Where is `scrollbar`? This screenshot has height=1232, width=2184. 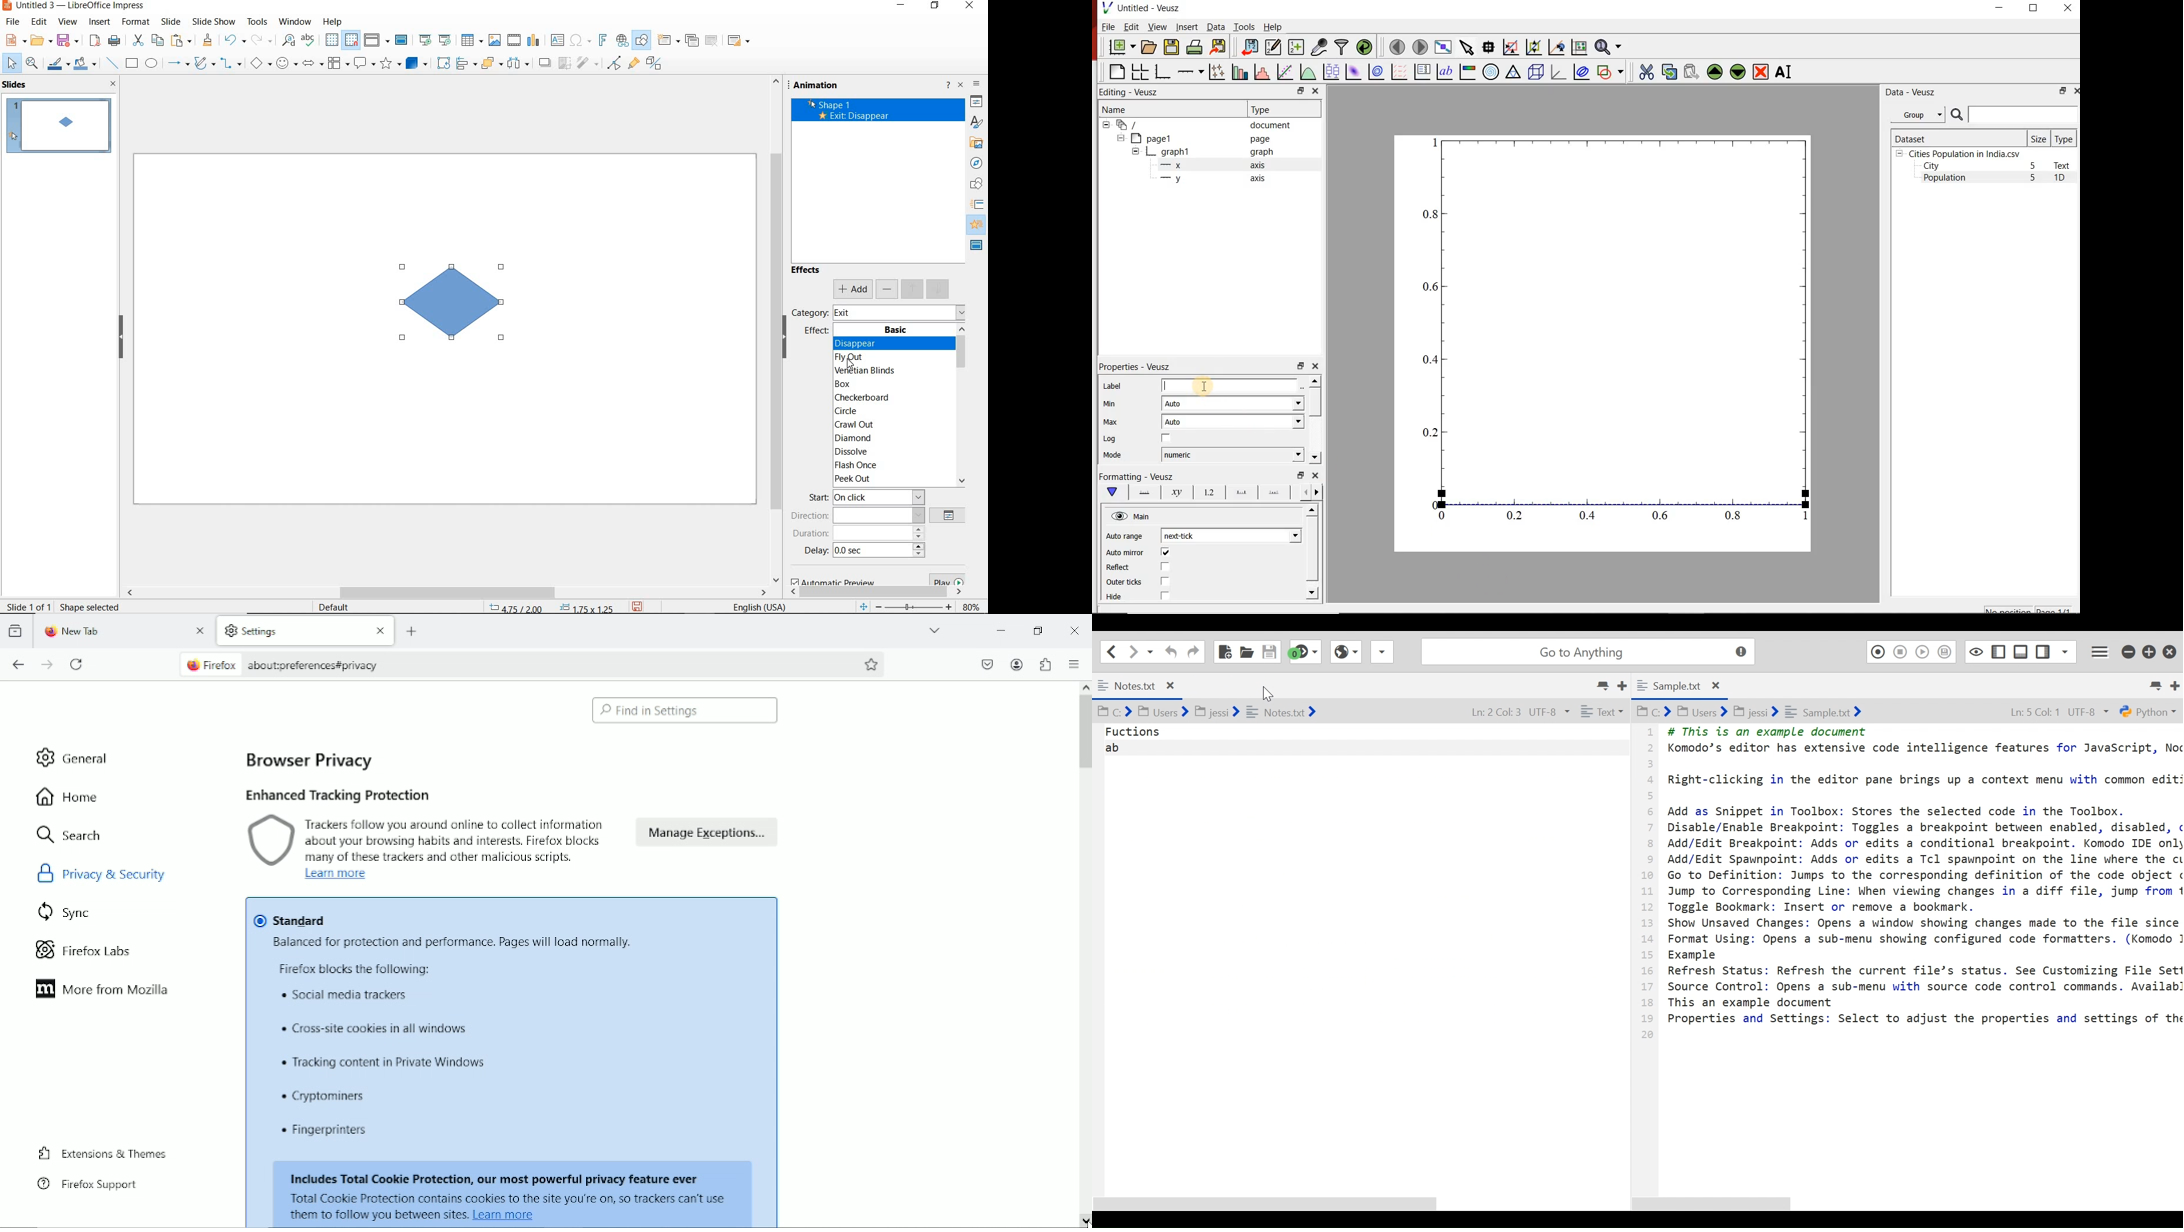 scrollbar is located at coordinates (771, 329).